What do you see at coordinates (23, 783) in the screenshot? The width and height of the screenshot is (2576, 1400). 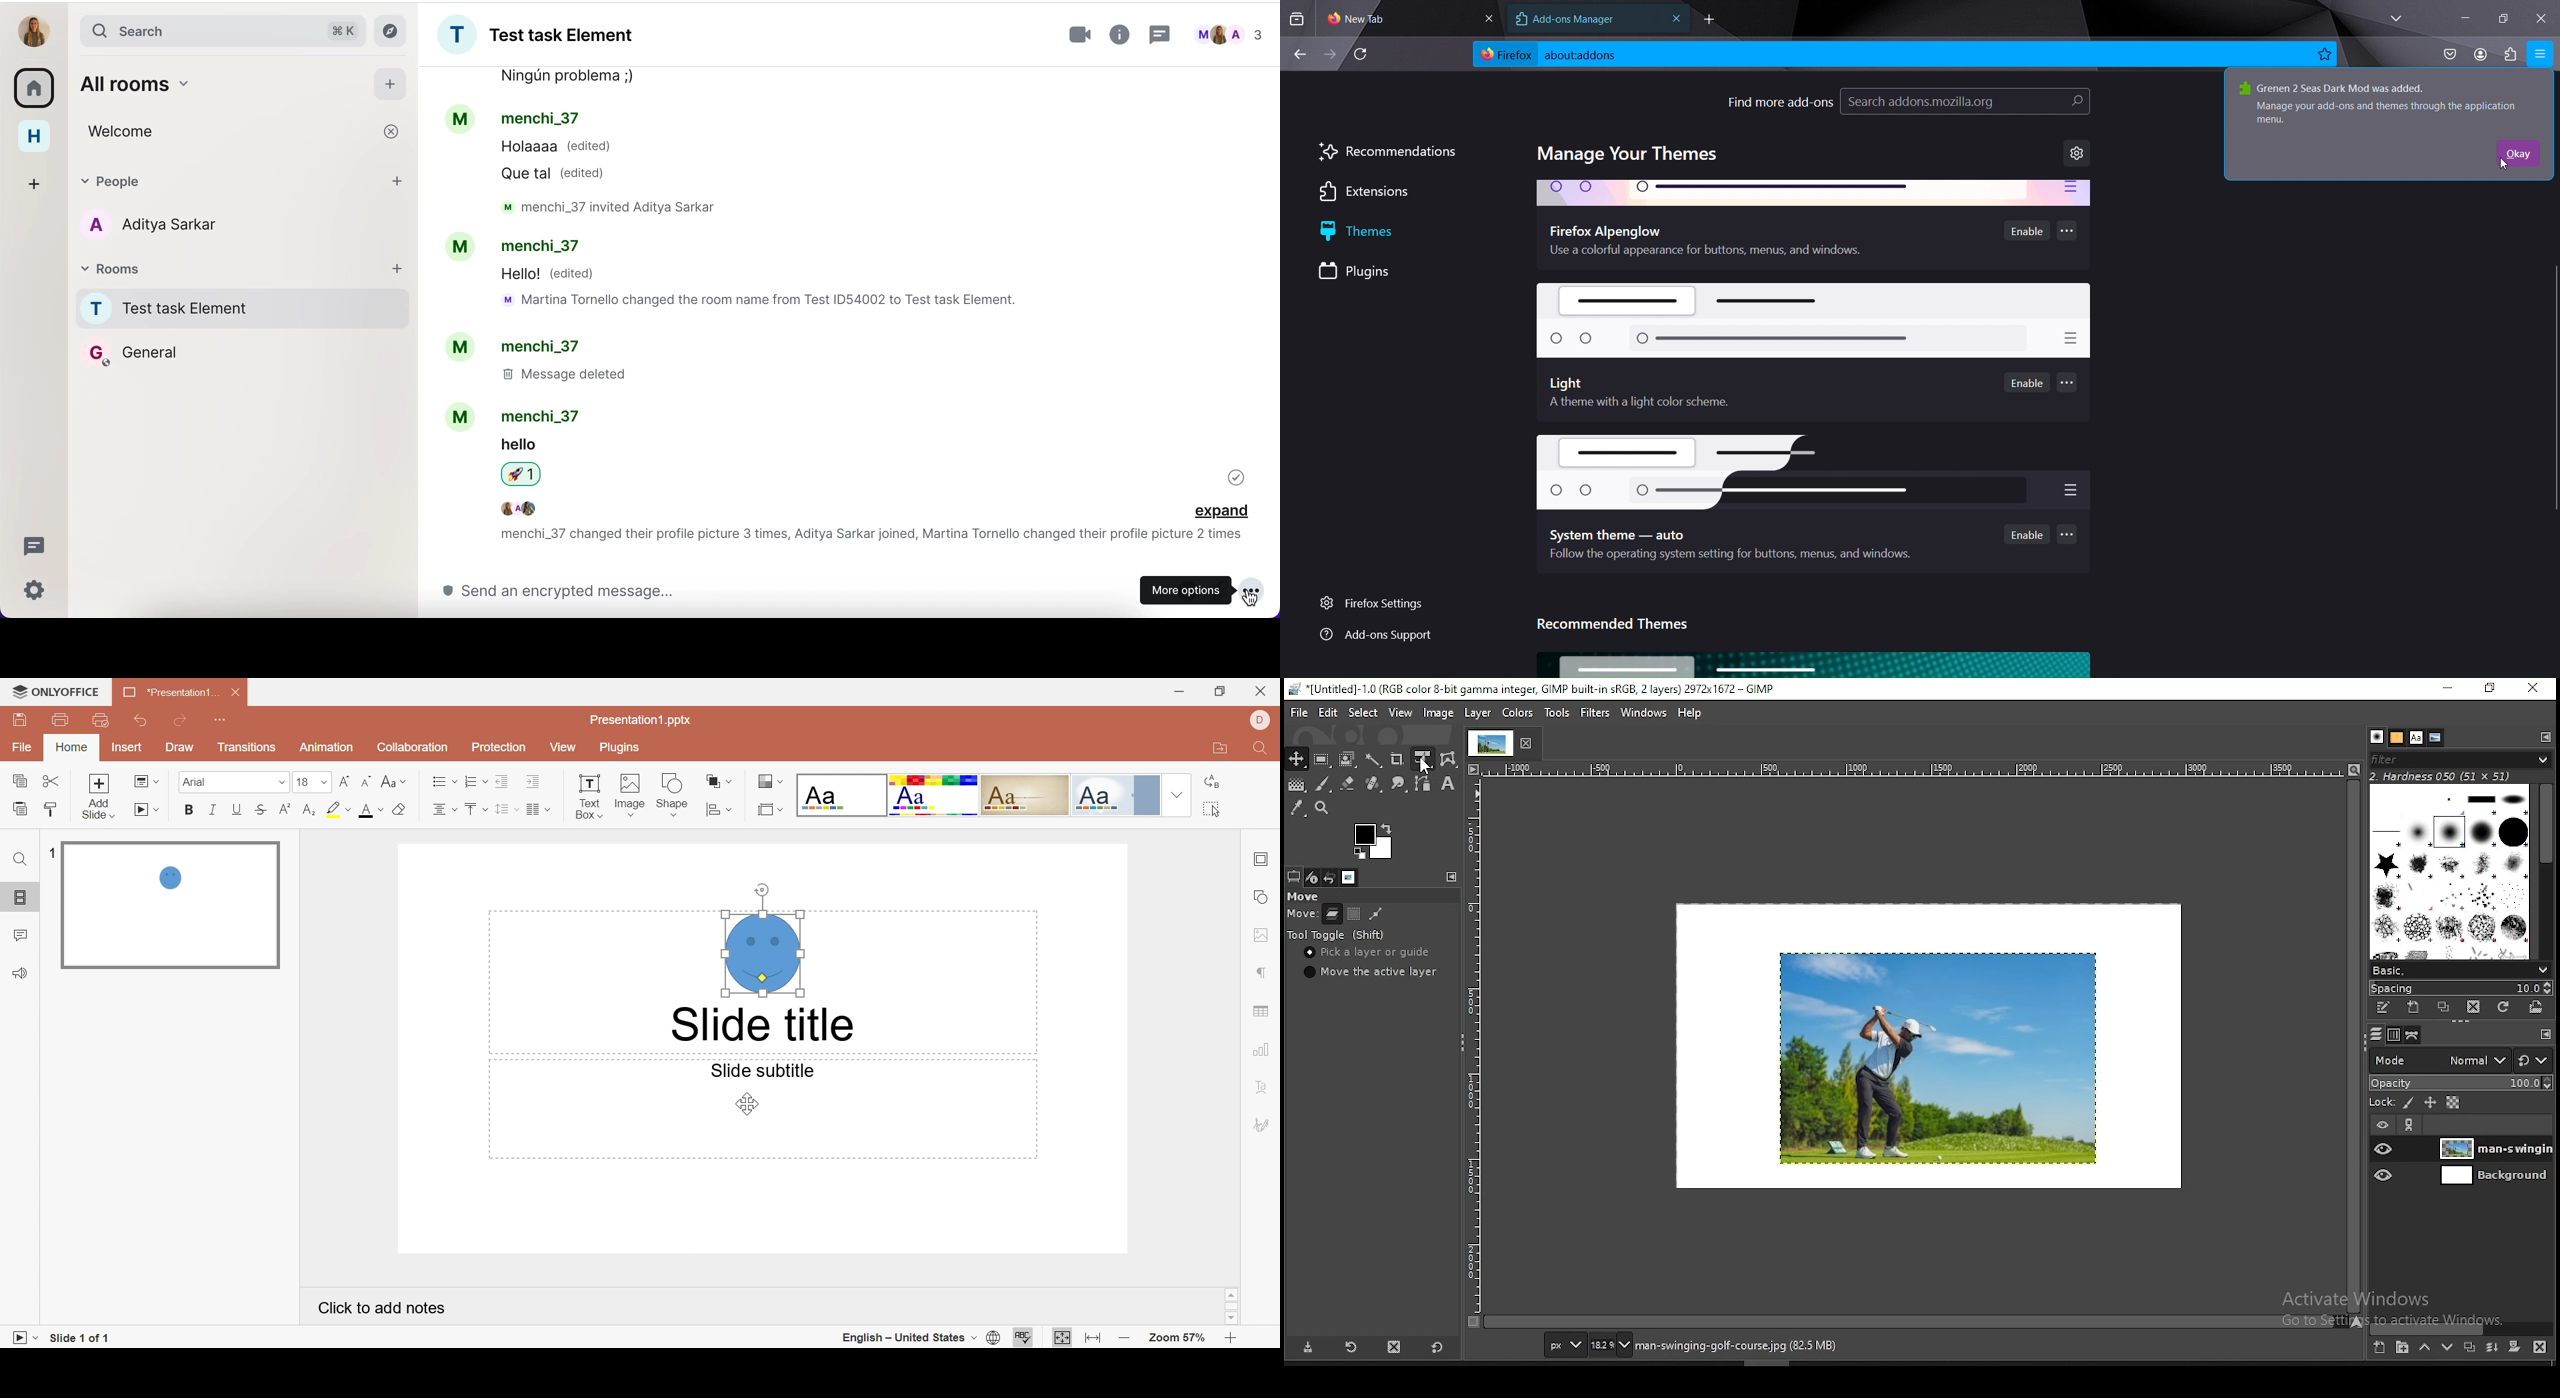 I see `Copy` at bounding box center [23, 783].